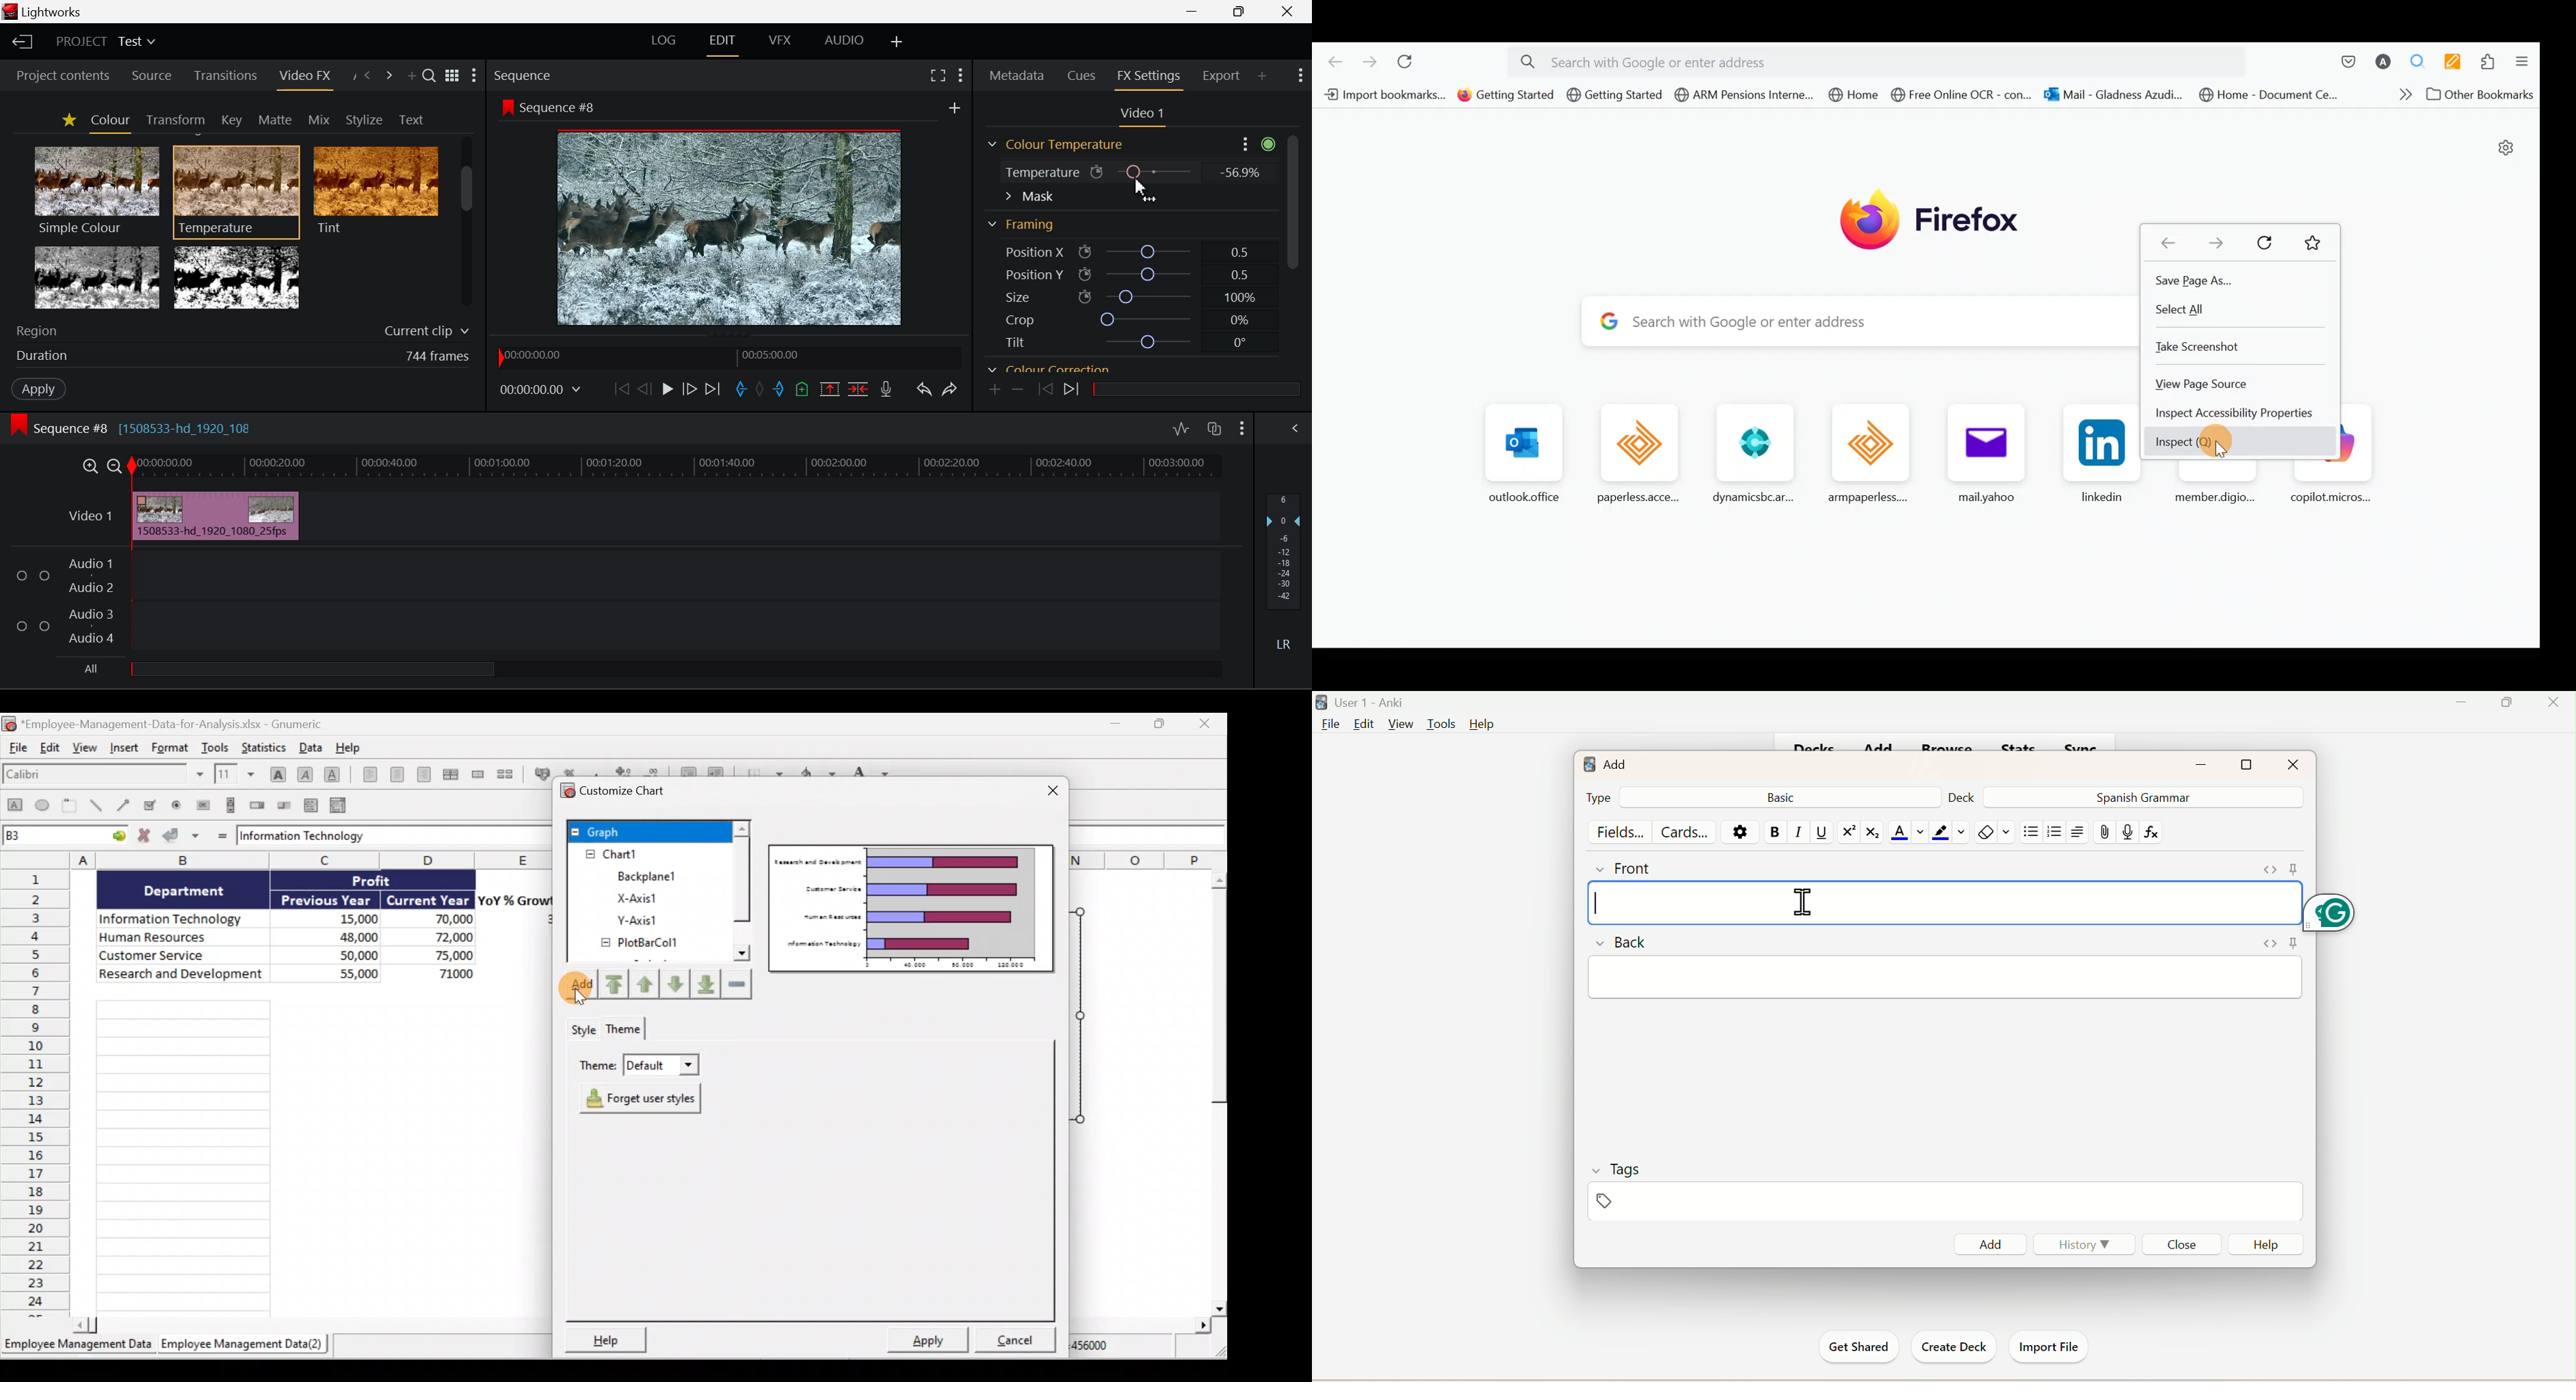 This screenshot has height=1400, width=2576. What do you see at coordinates (320, 118) in the screenshot?
I see `Mix` at bounding box center [320, 118].